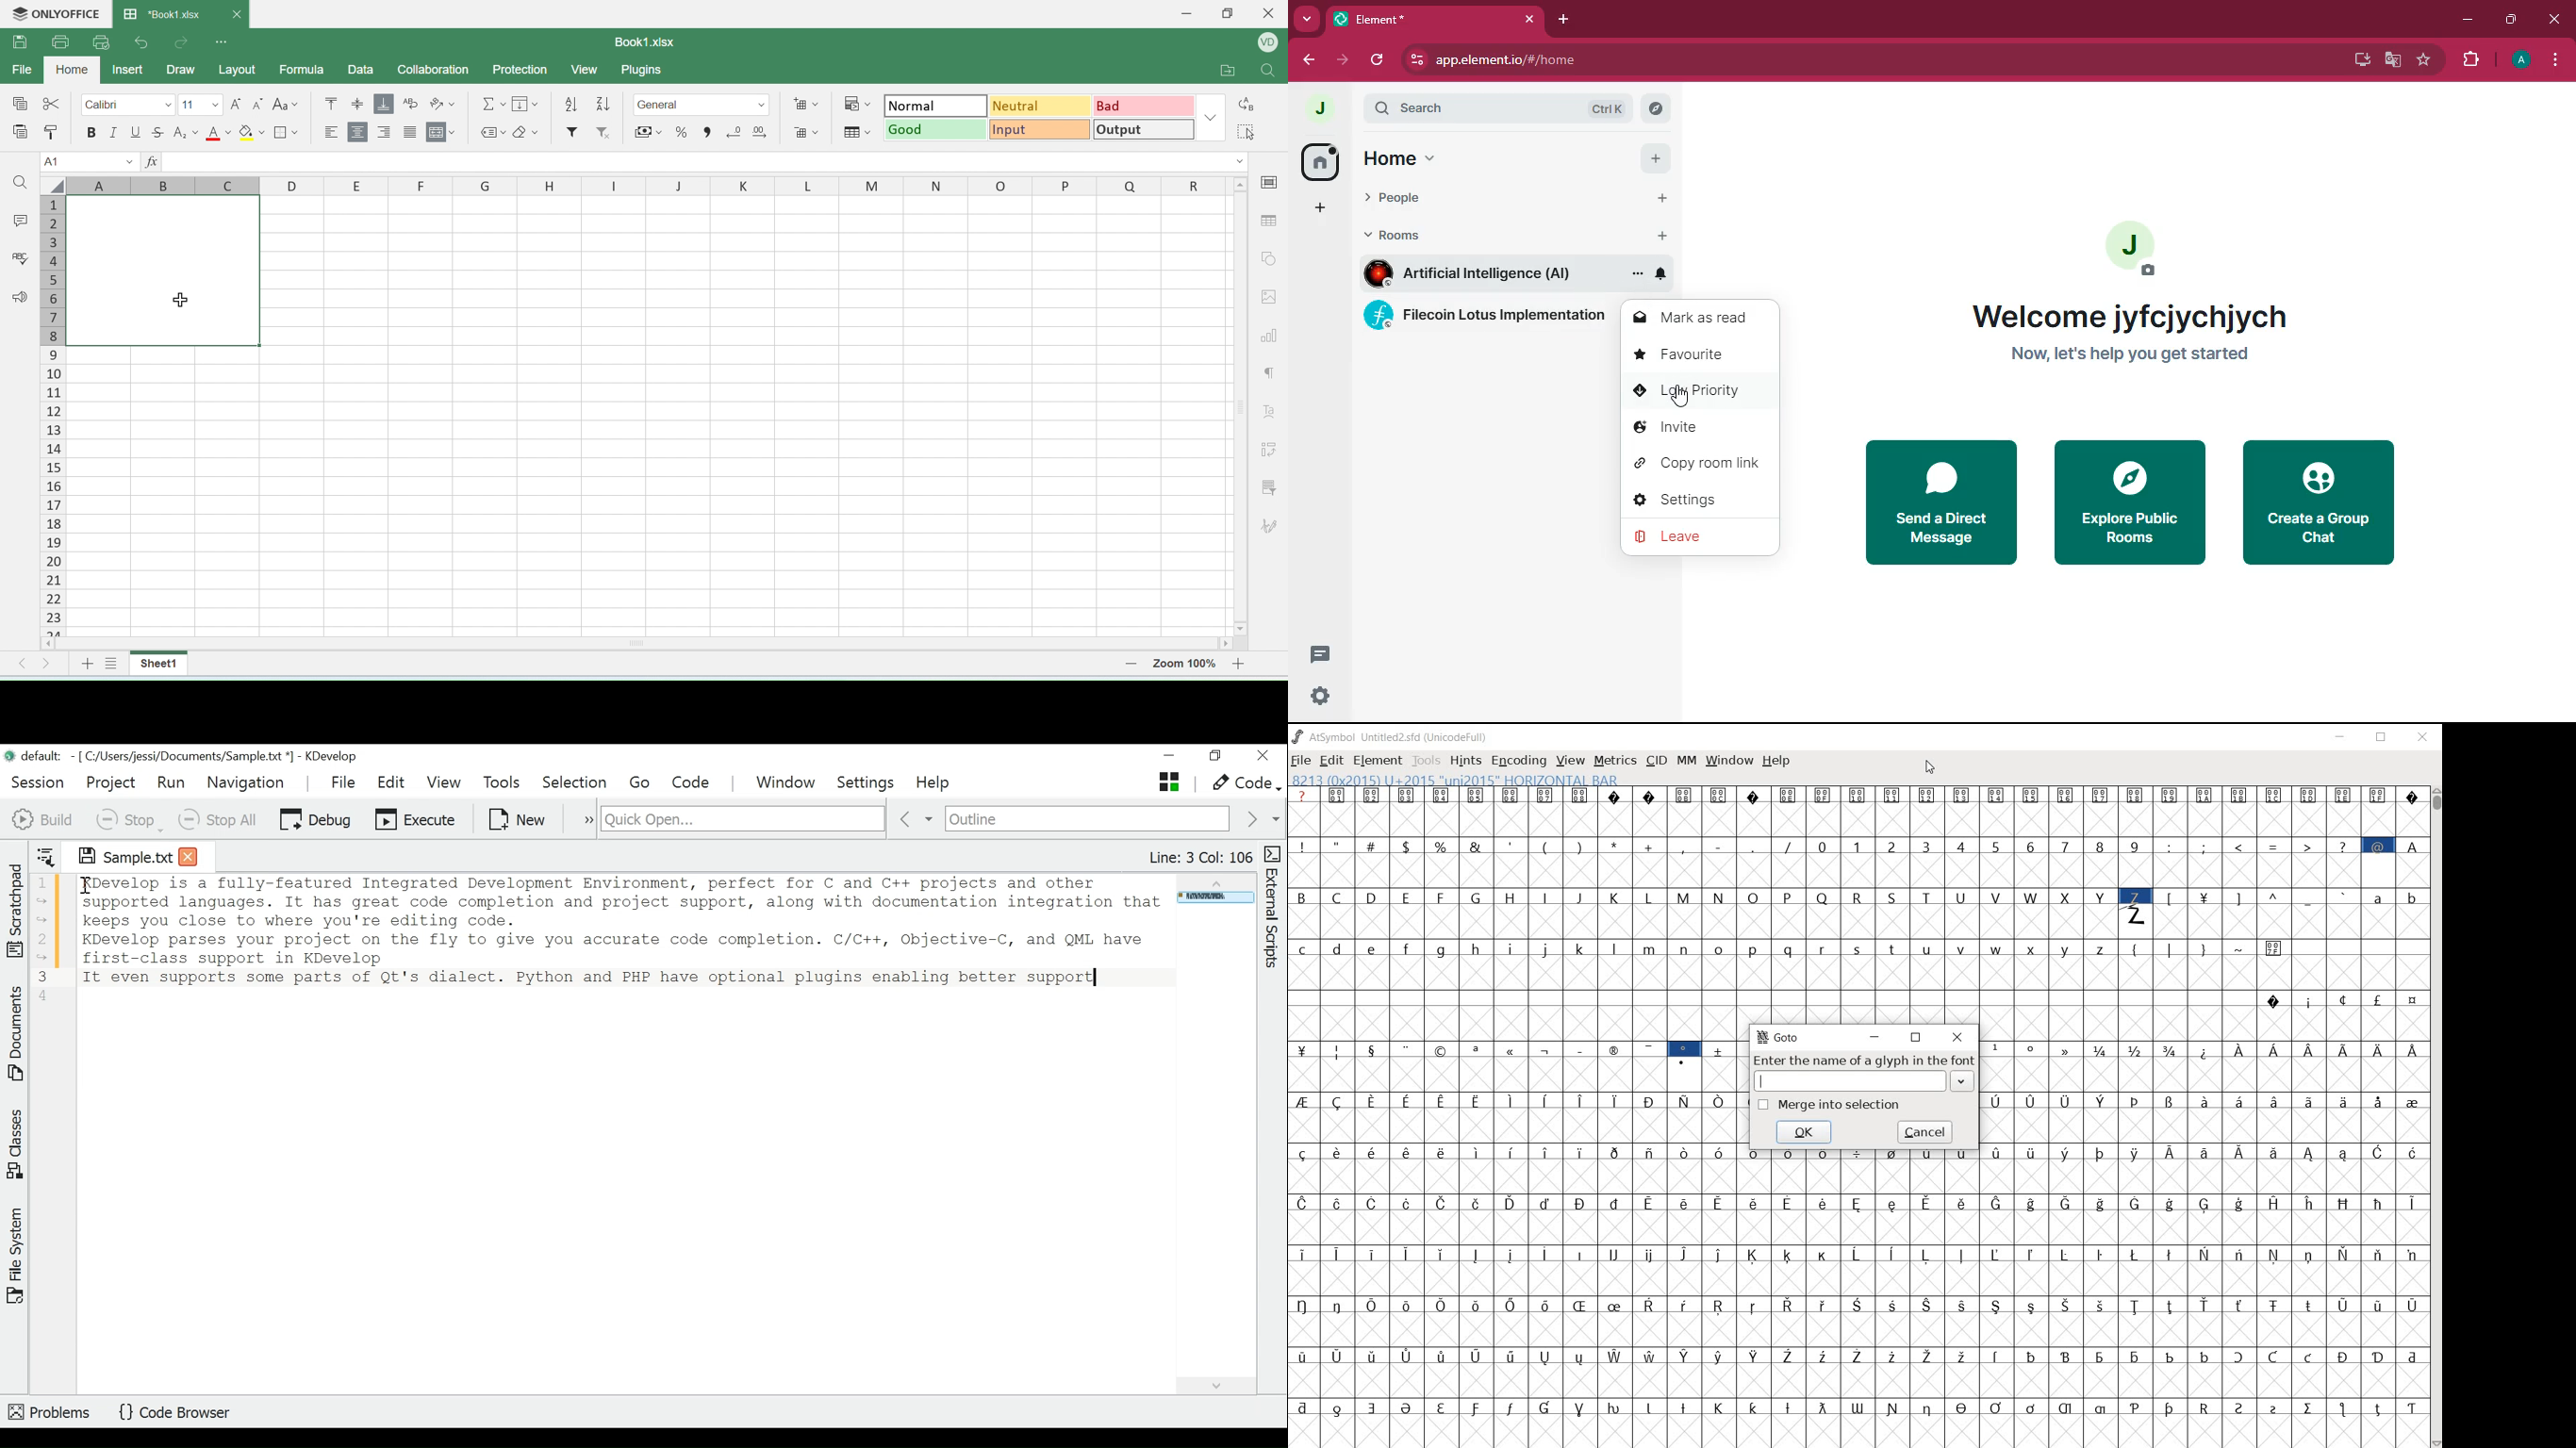  I want to click on refresh, so click(1380, 59).